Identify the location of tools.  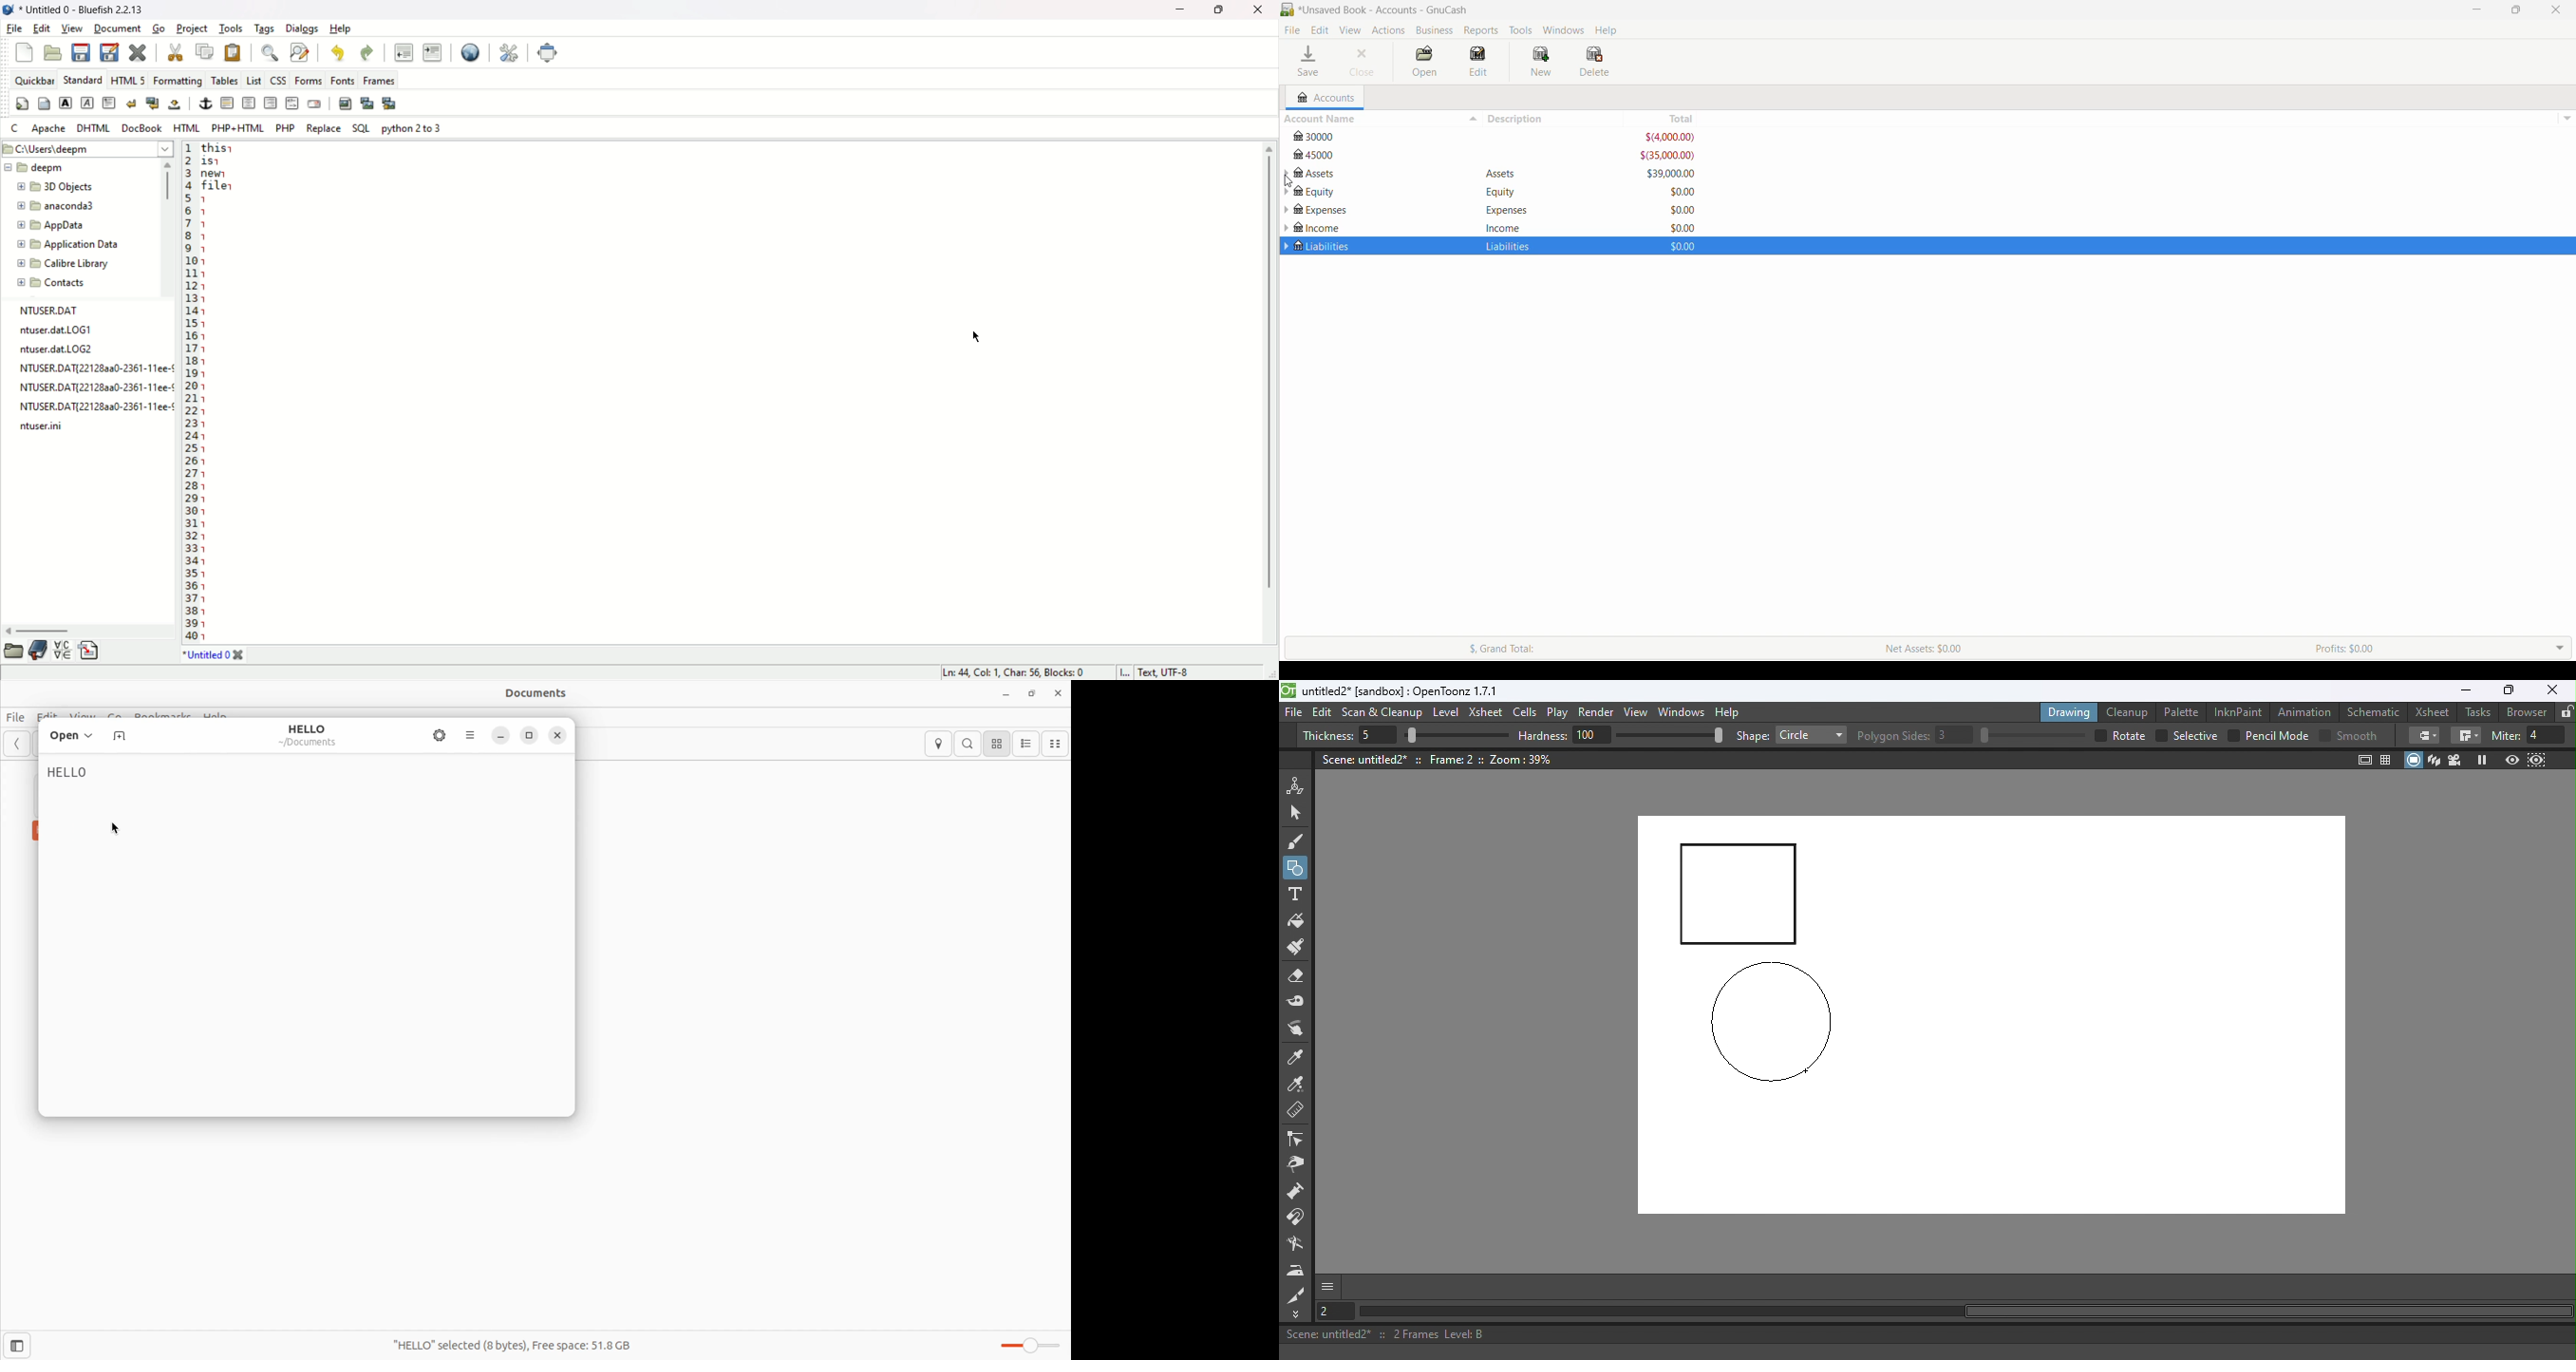
(231, 29).